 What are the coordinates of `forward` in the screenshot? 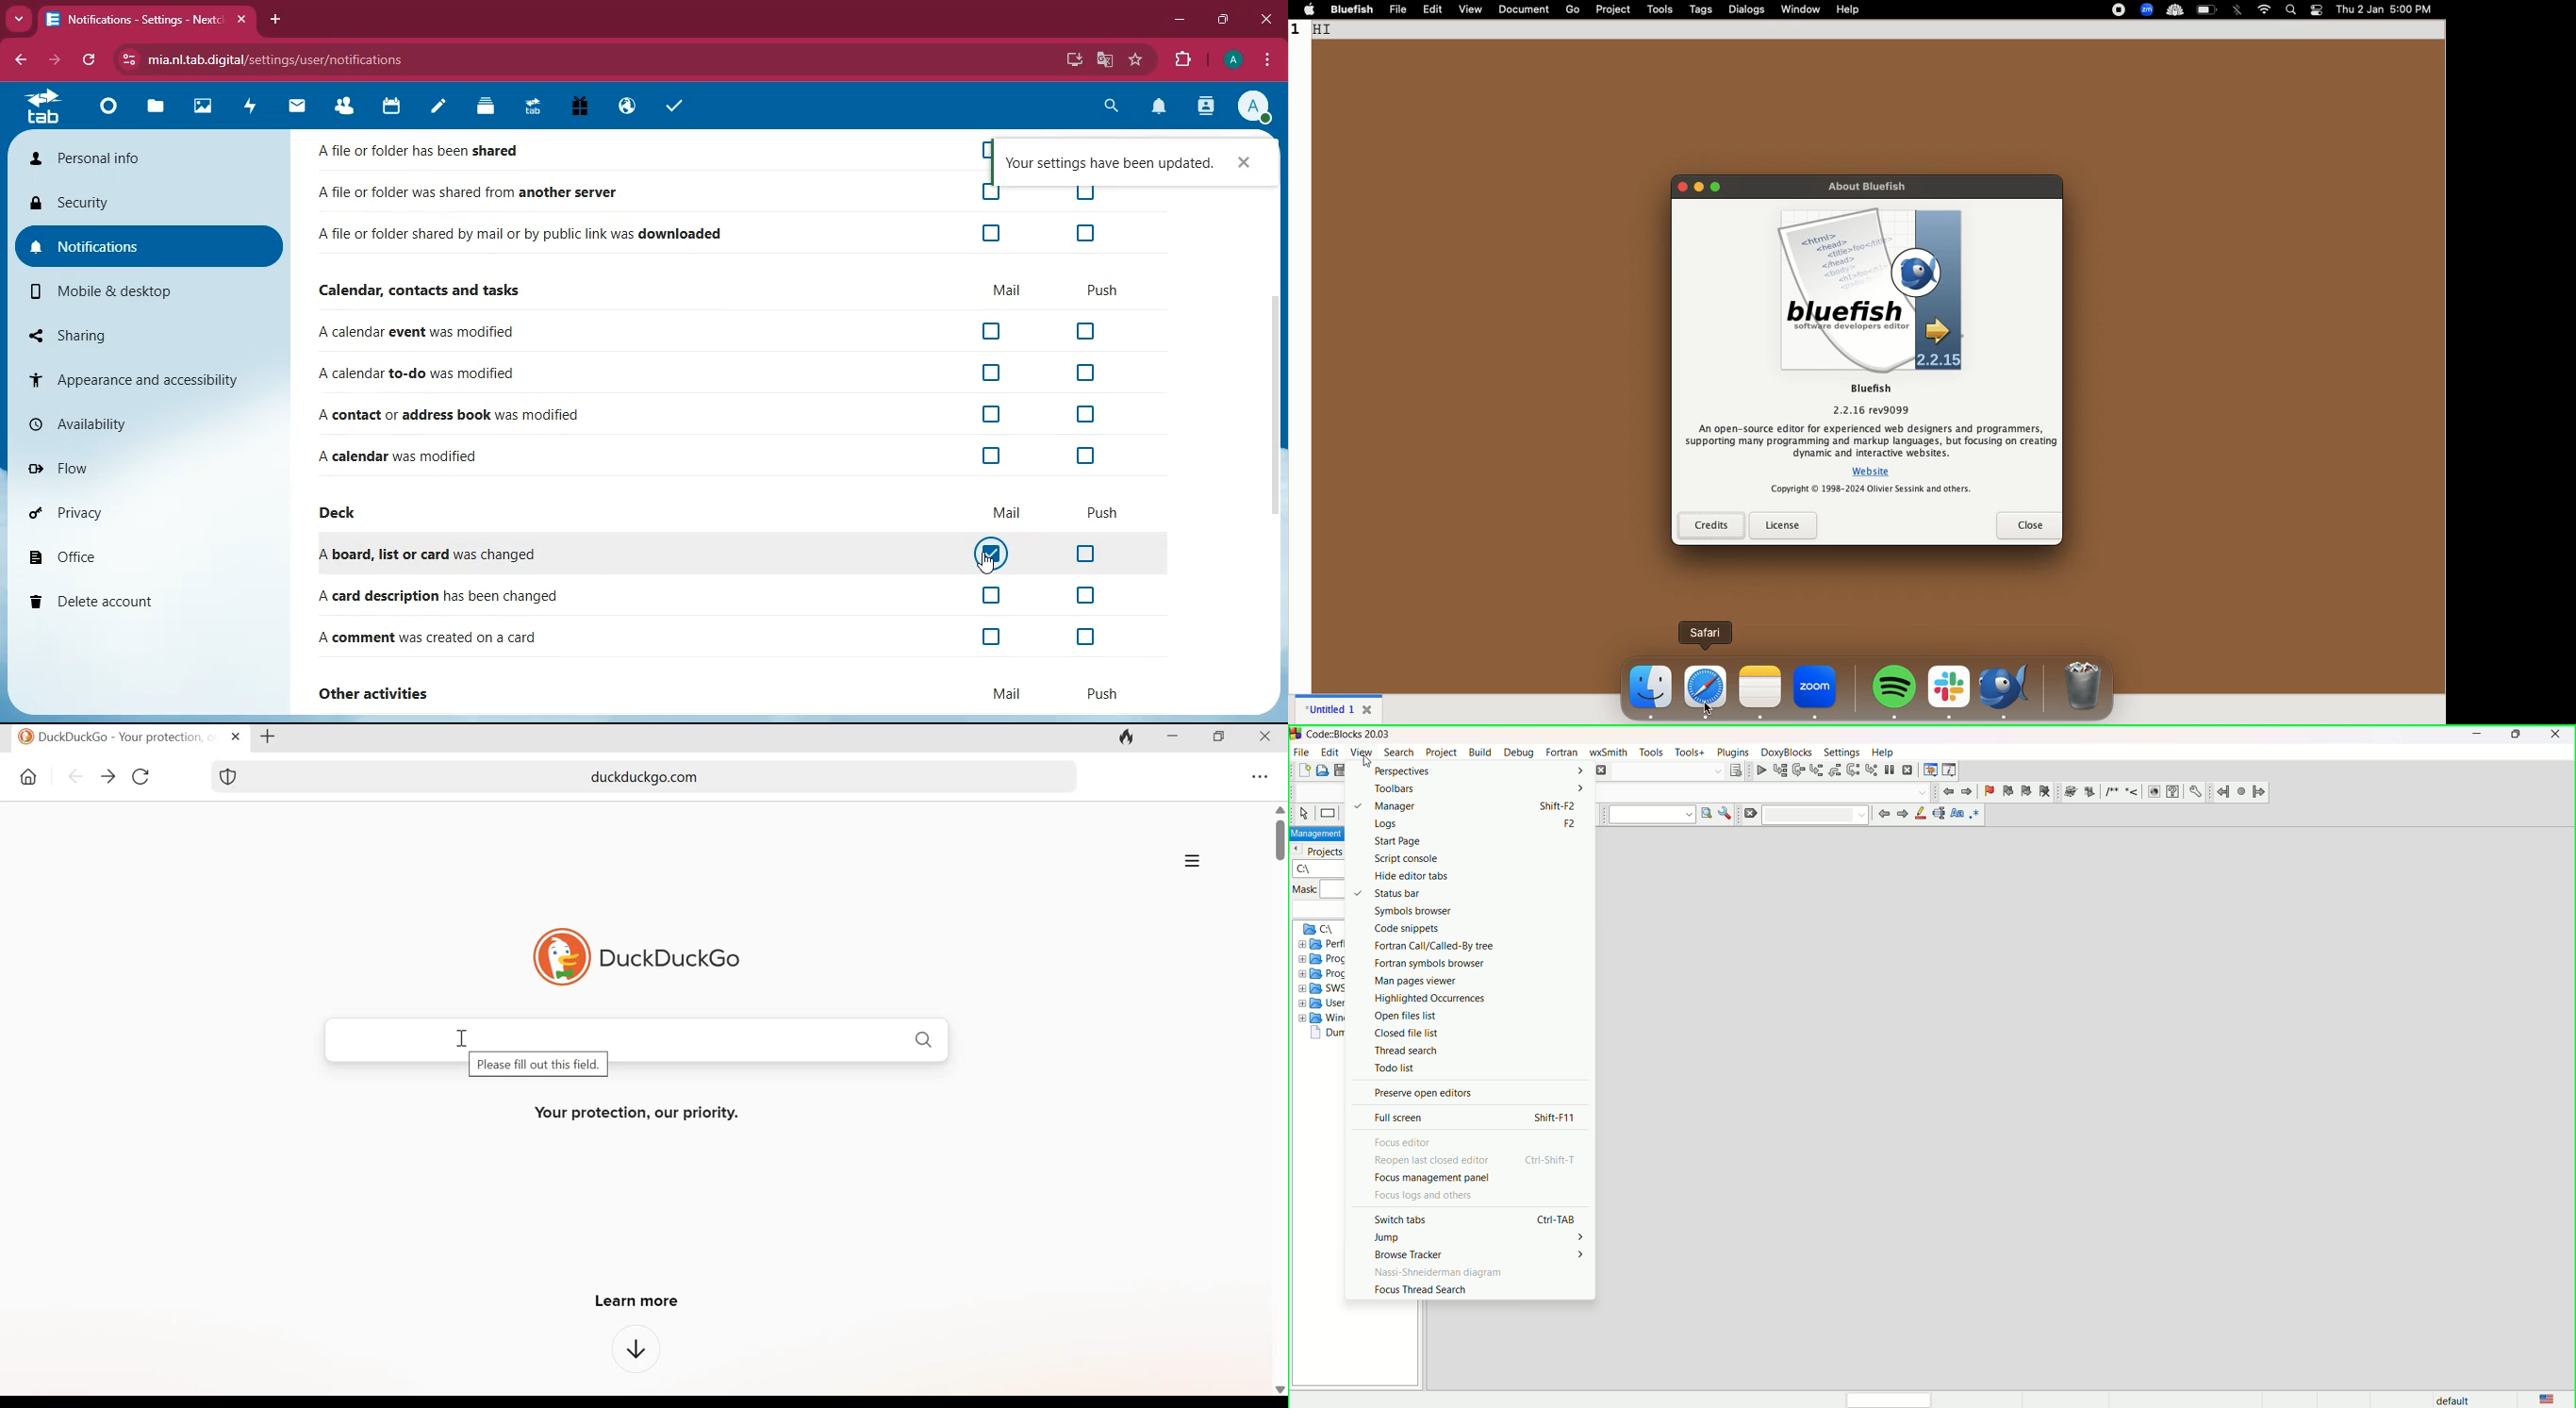 It's located at (52, 60).